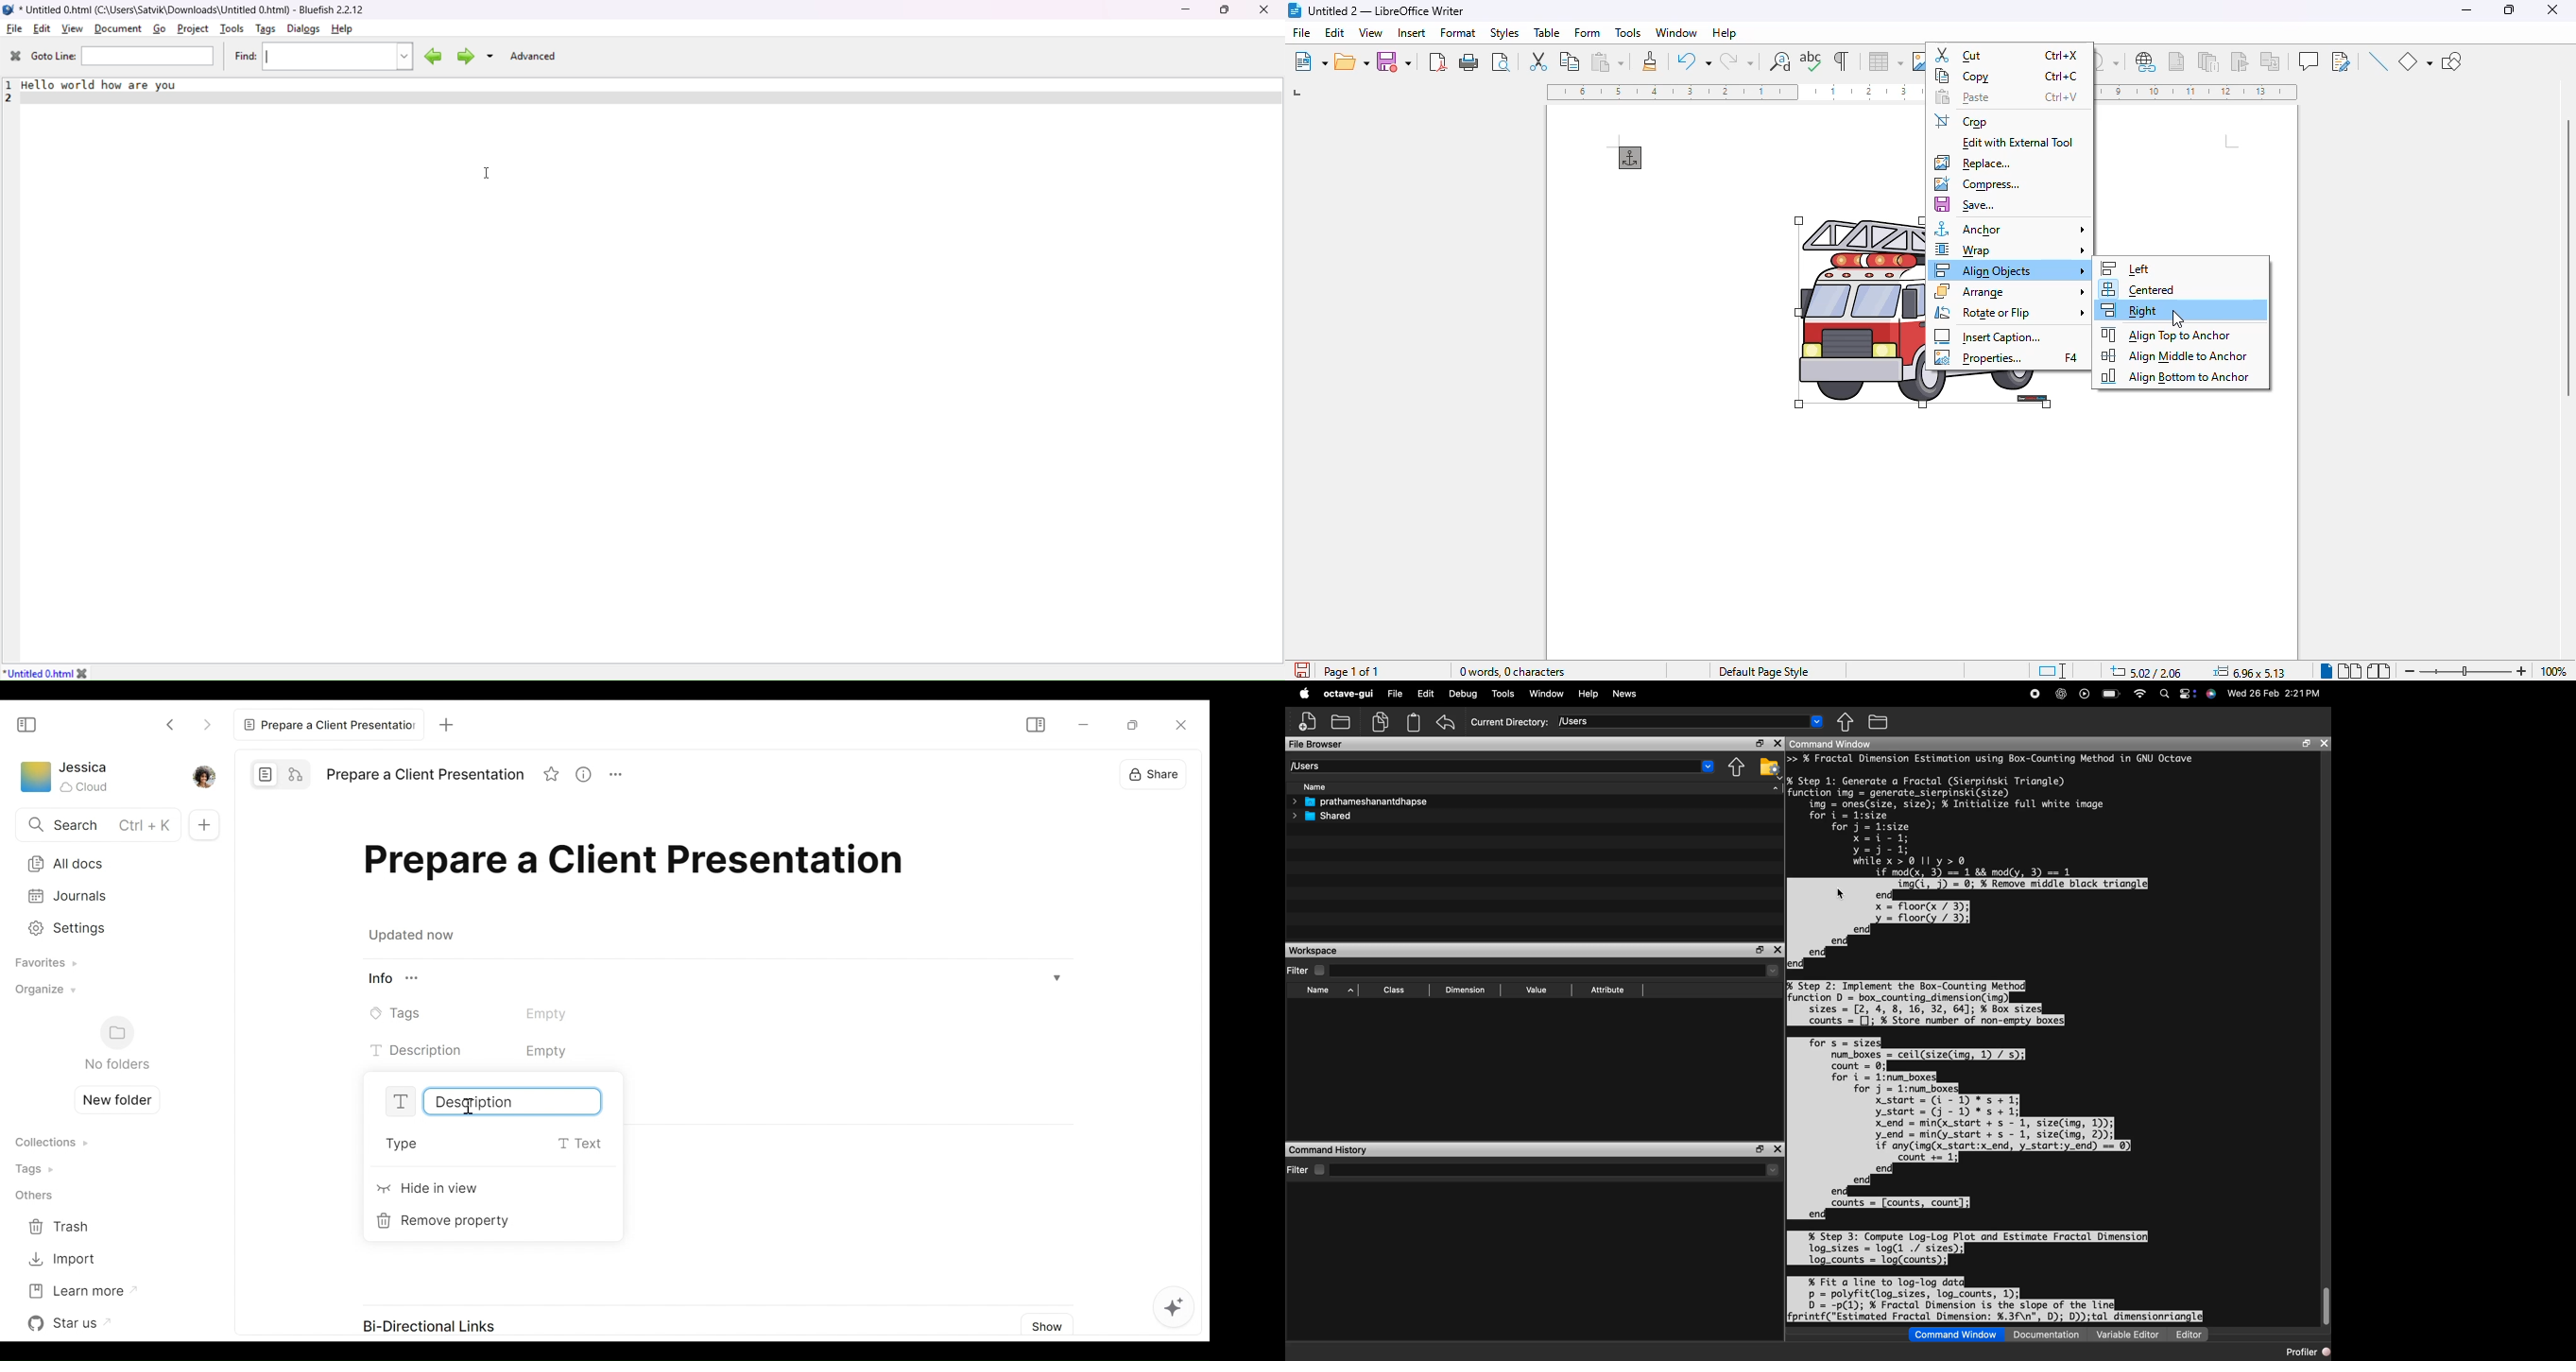 The width and height of the screenshot is (2576, 1372). Describe the element at coordinates (552, 776) in the screenshot. I see `Favorite` at that location.